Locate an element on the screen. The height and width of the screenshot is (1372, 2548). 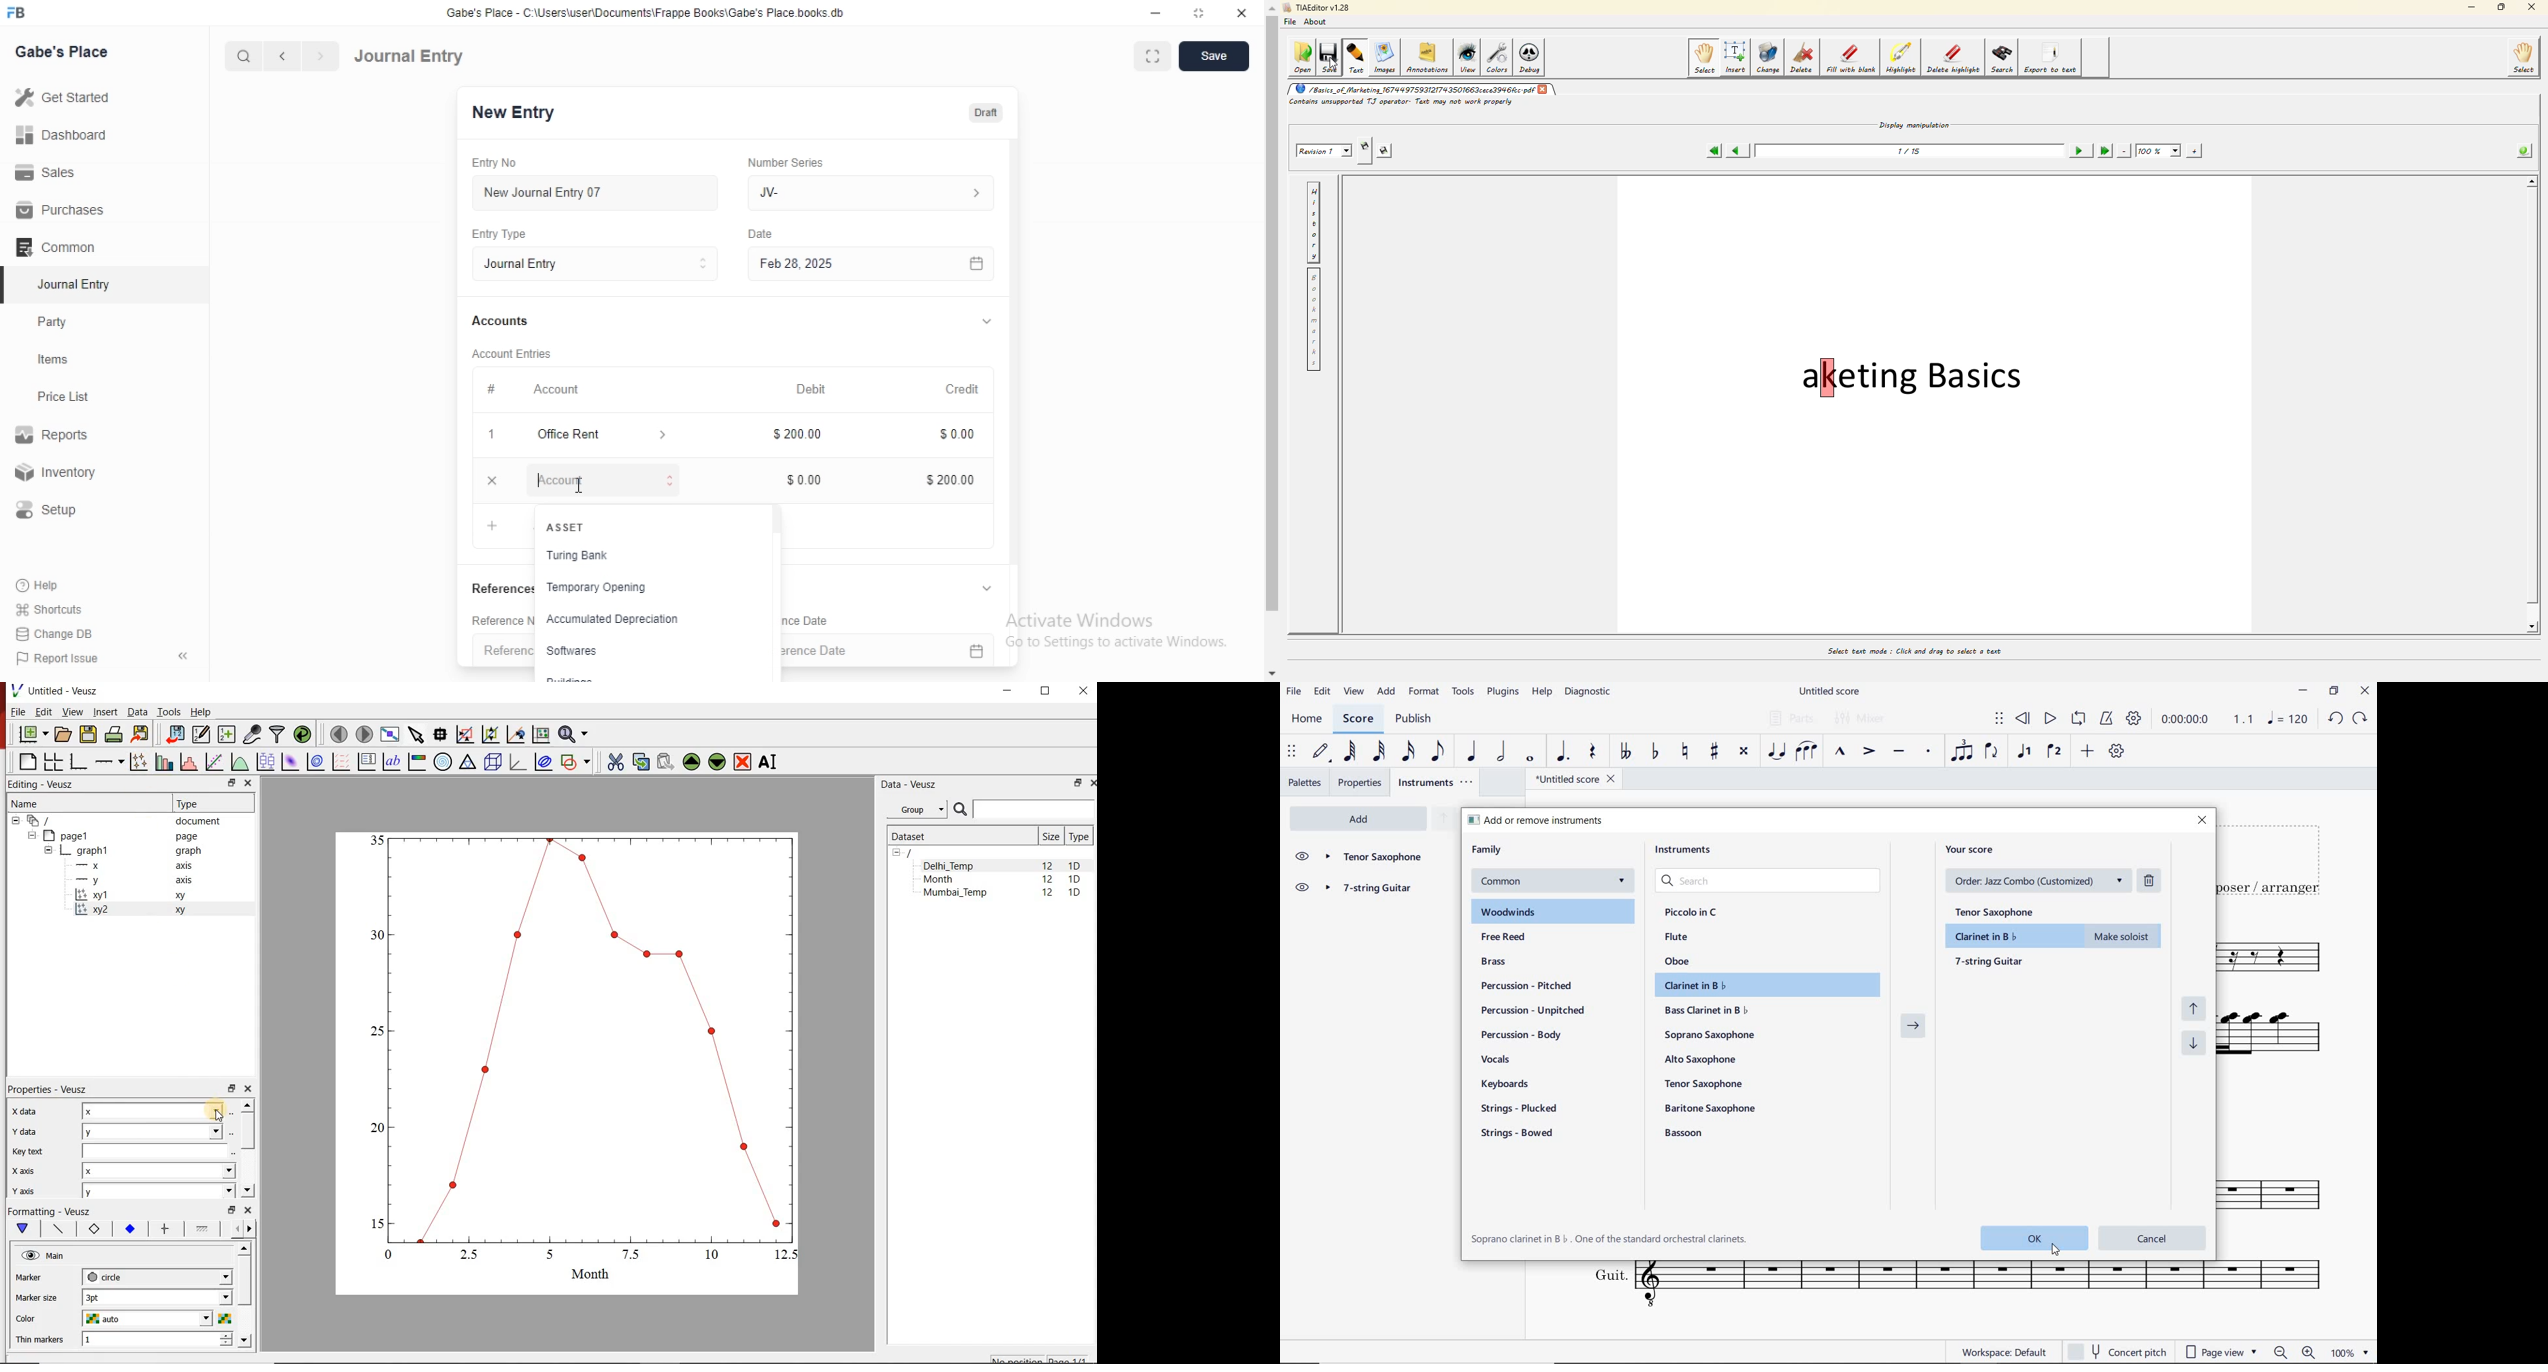
16TH NOTE is located at coordinates (1409, 751).